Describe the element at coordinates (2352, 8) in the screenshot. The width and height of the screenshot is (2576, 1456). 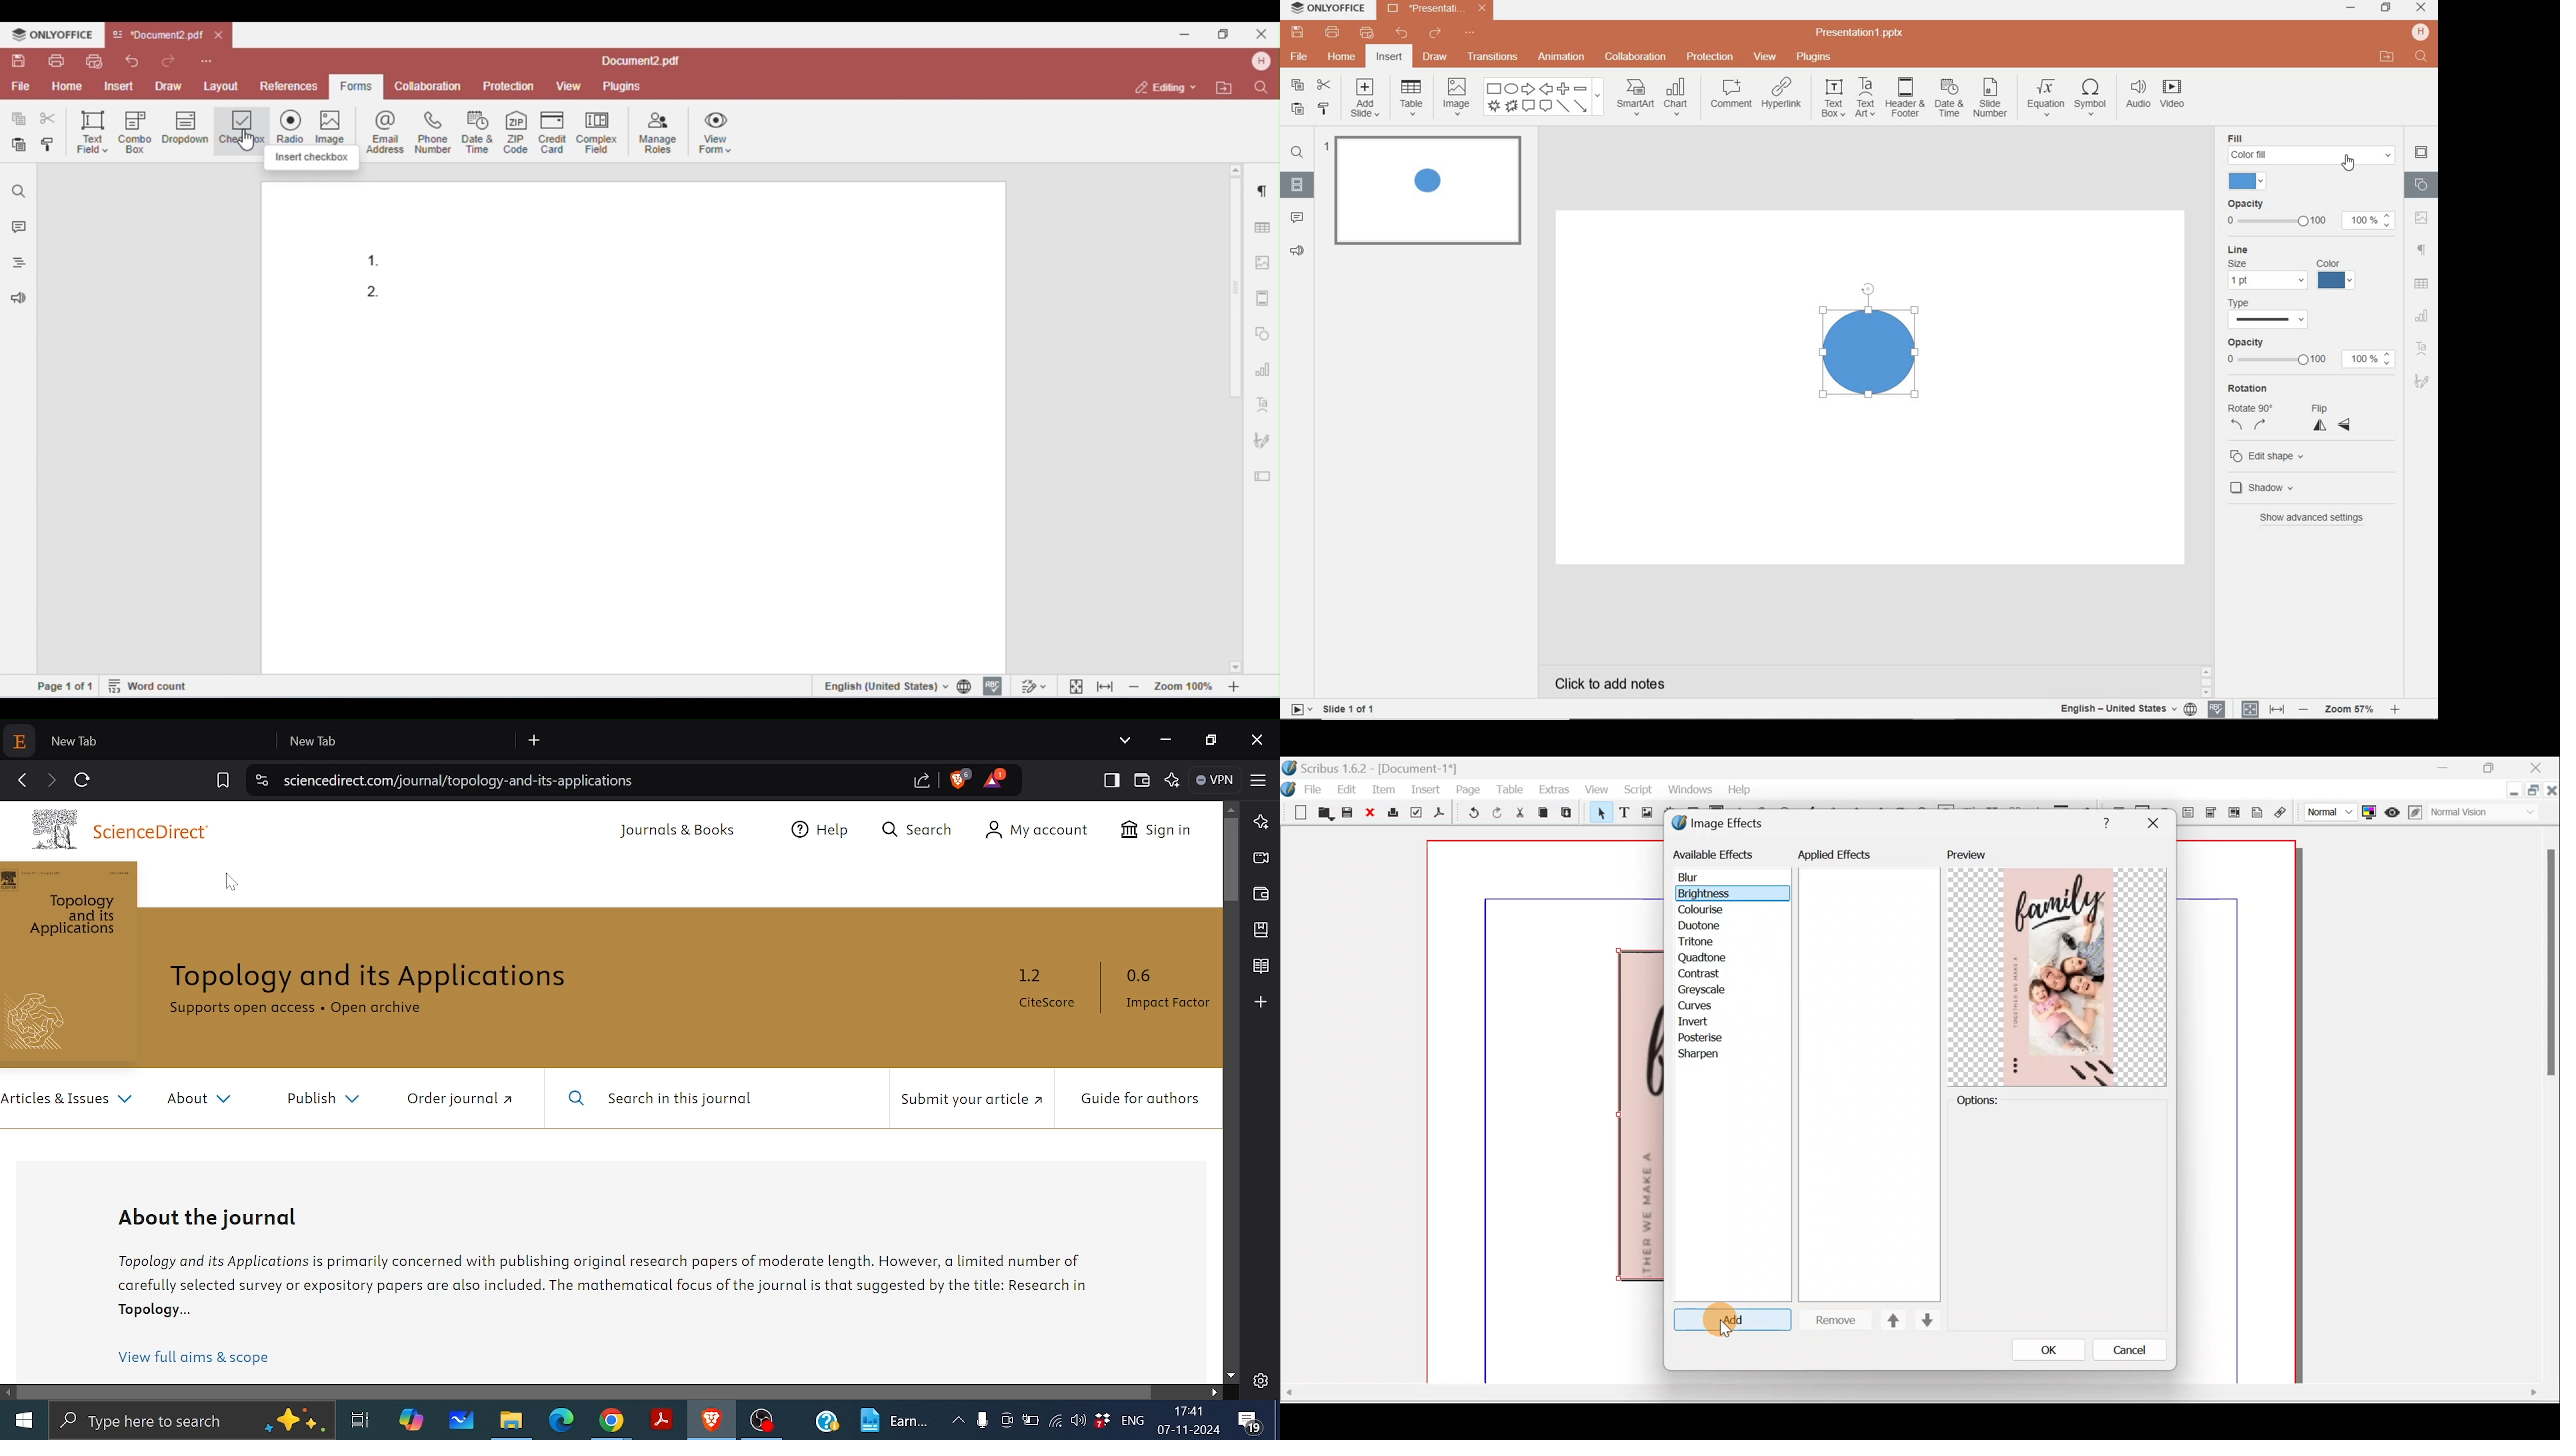
I see `minimize` at that location.